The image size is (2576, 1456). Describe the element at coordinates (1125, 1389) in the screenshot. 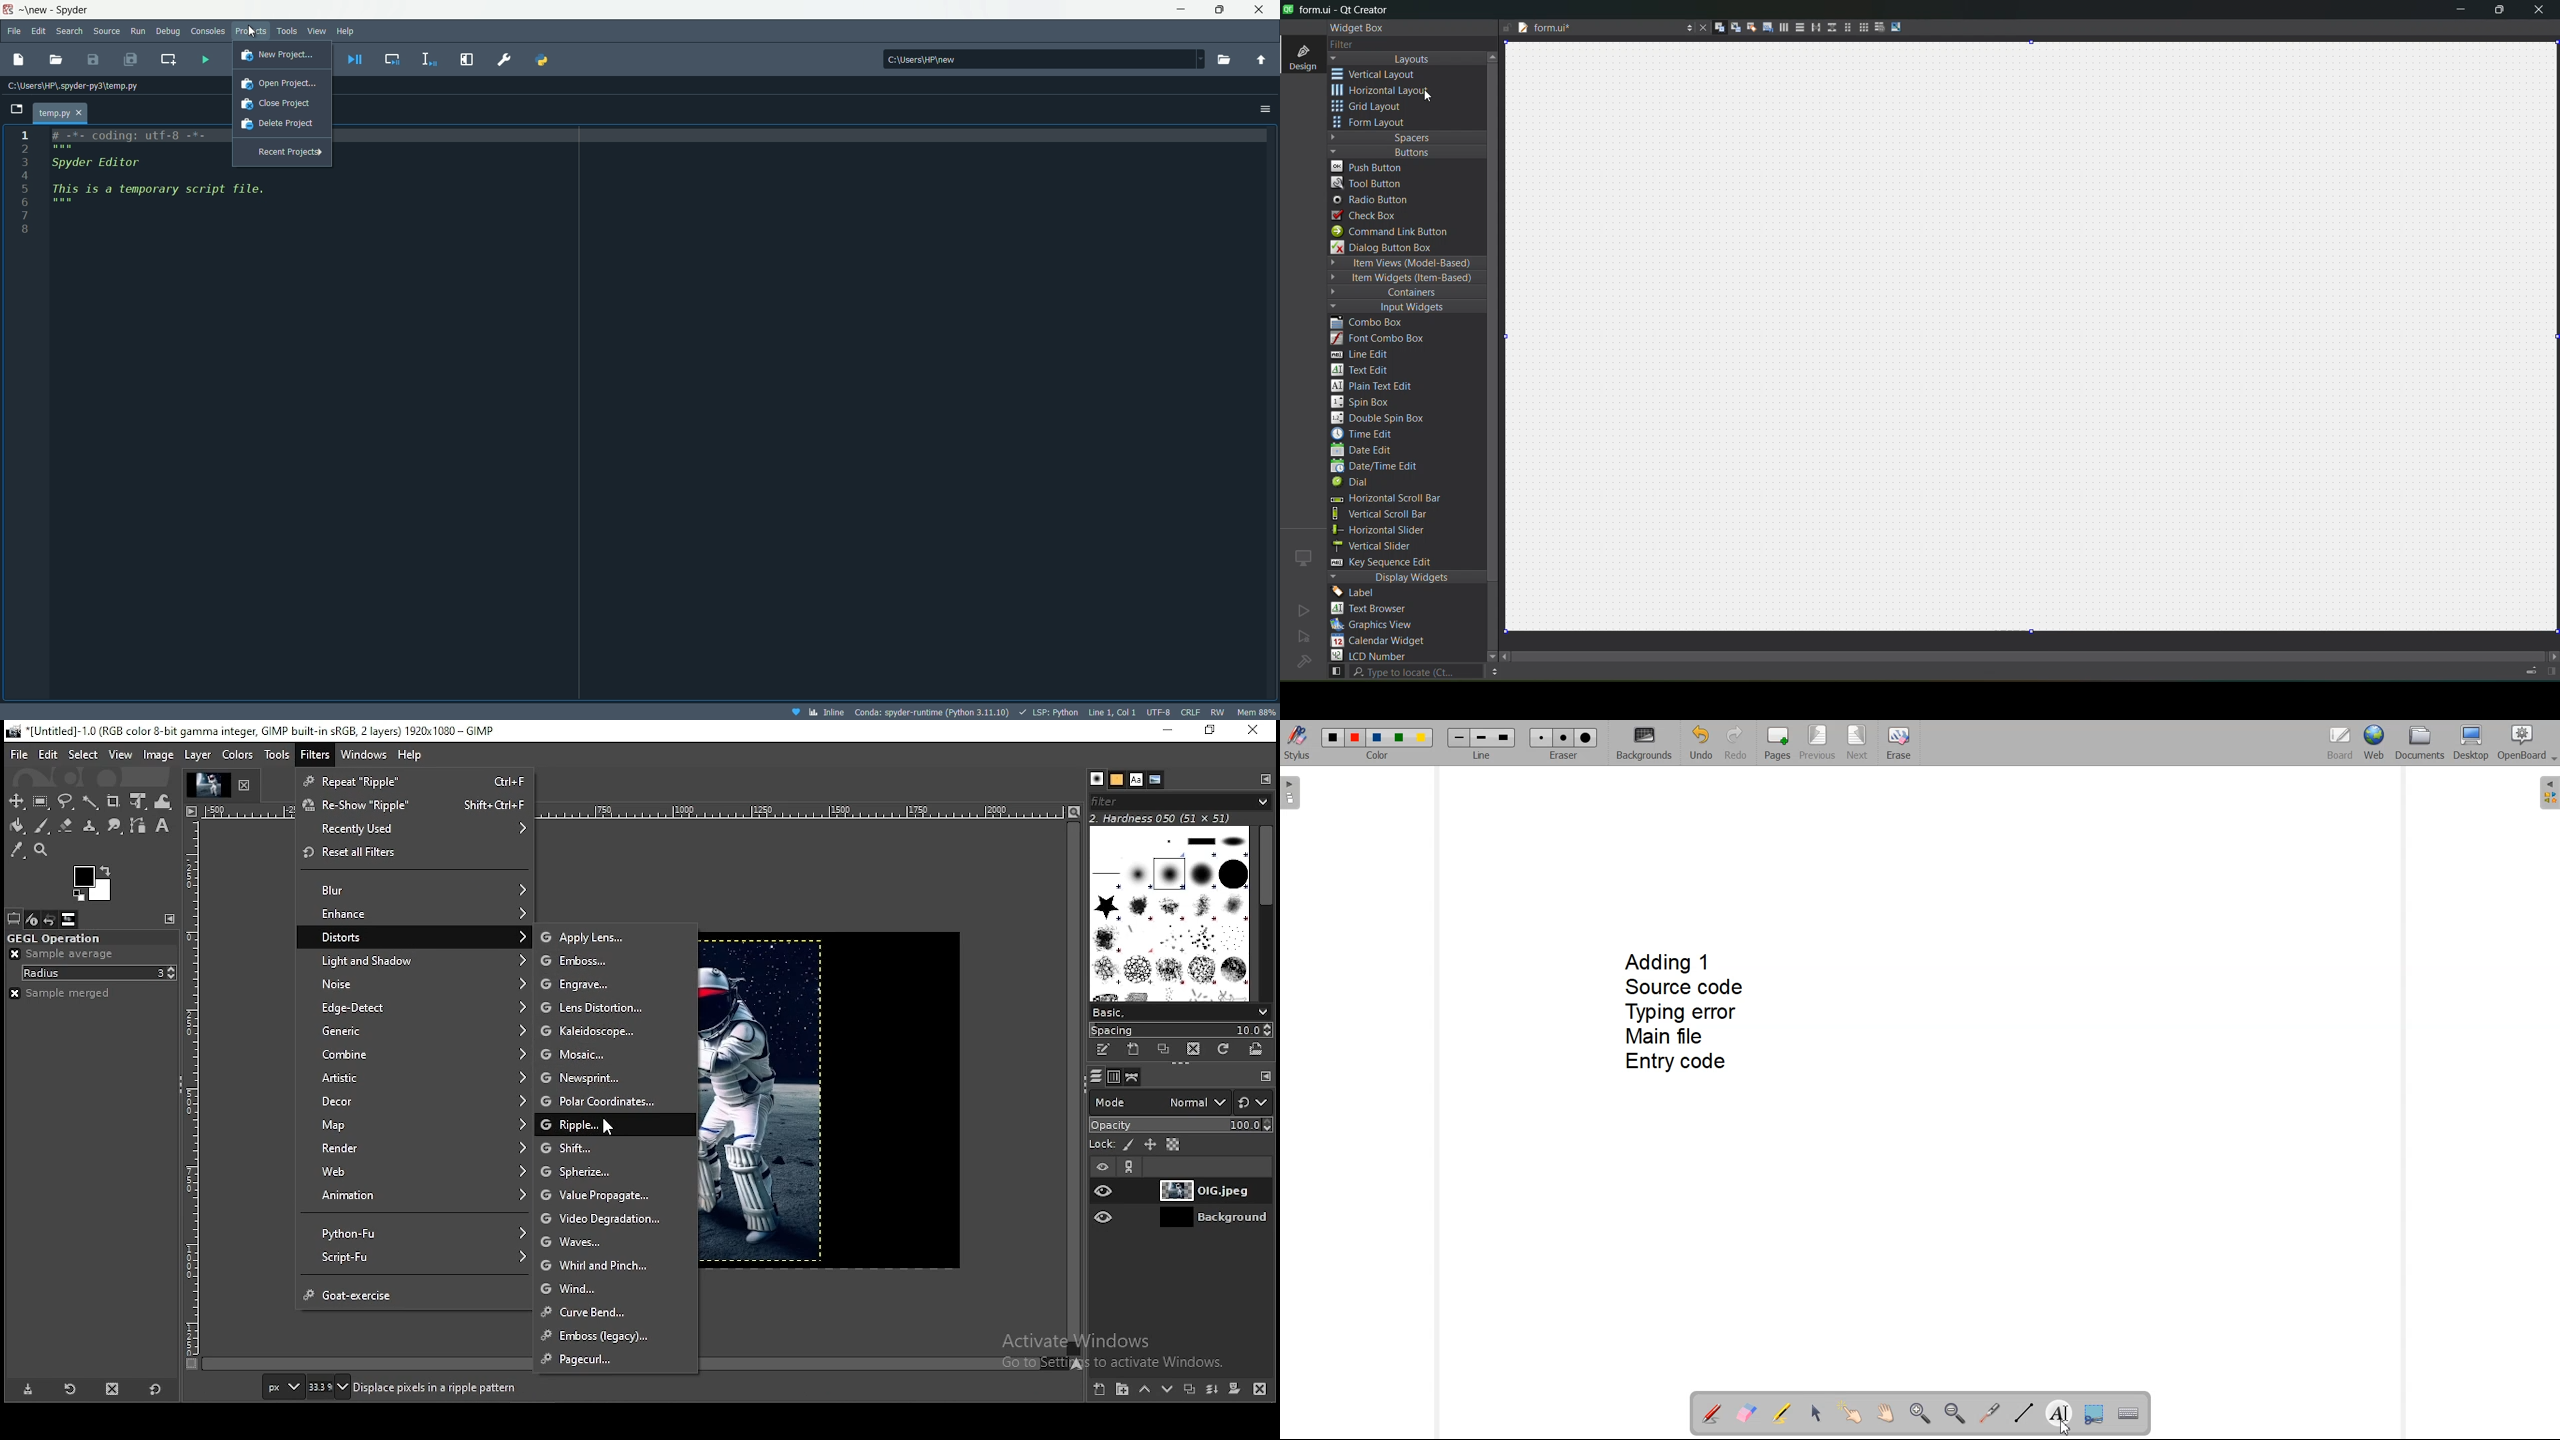

I see `create a new layer group` at that location.